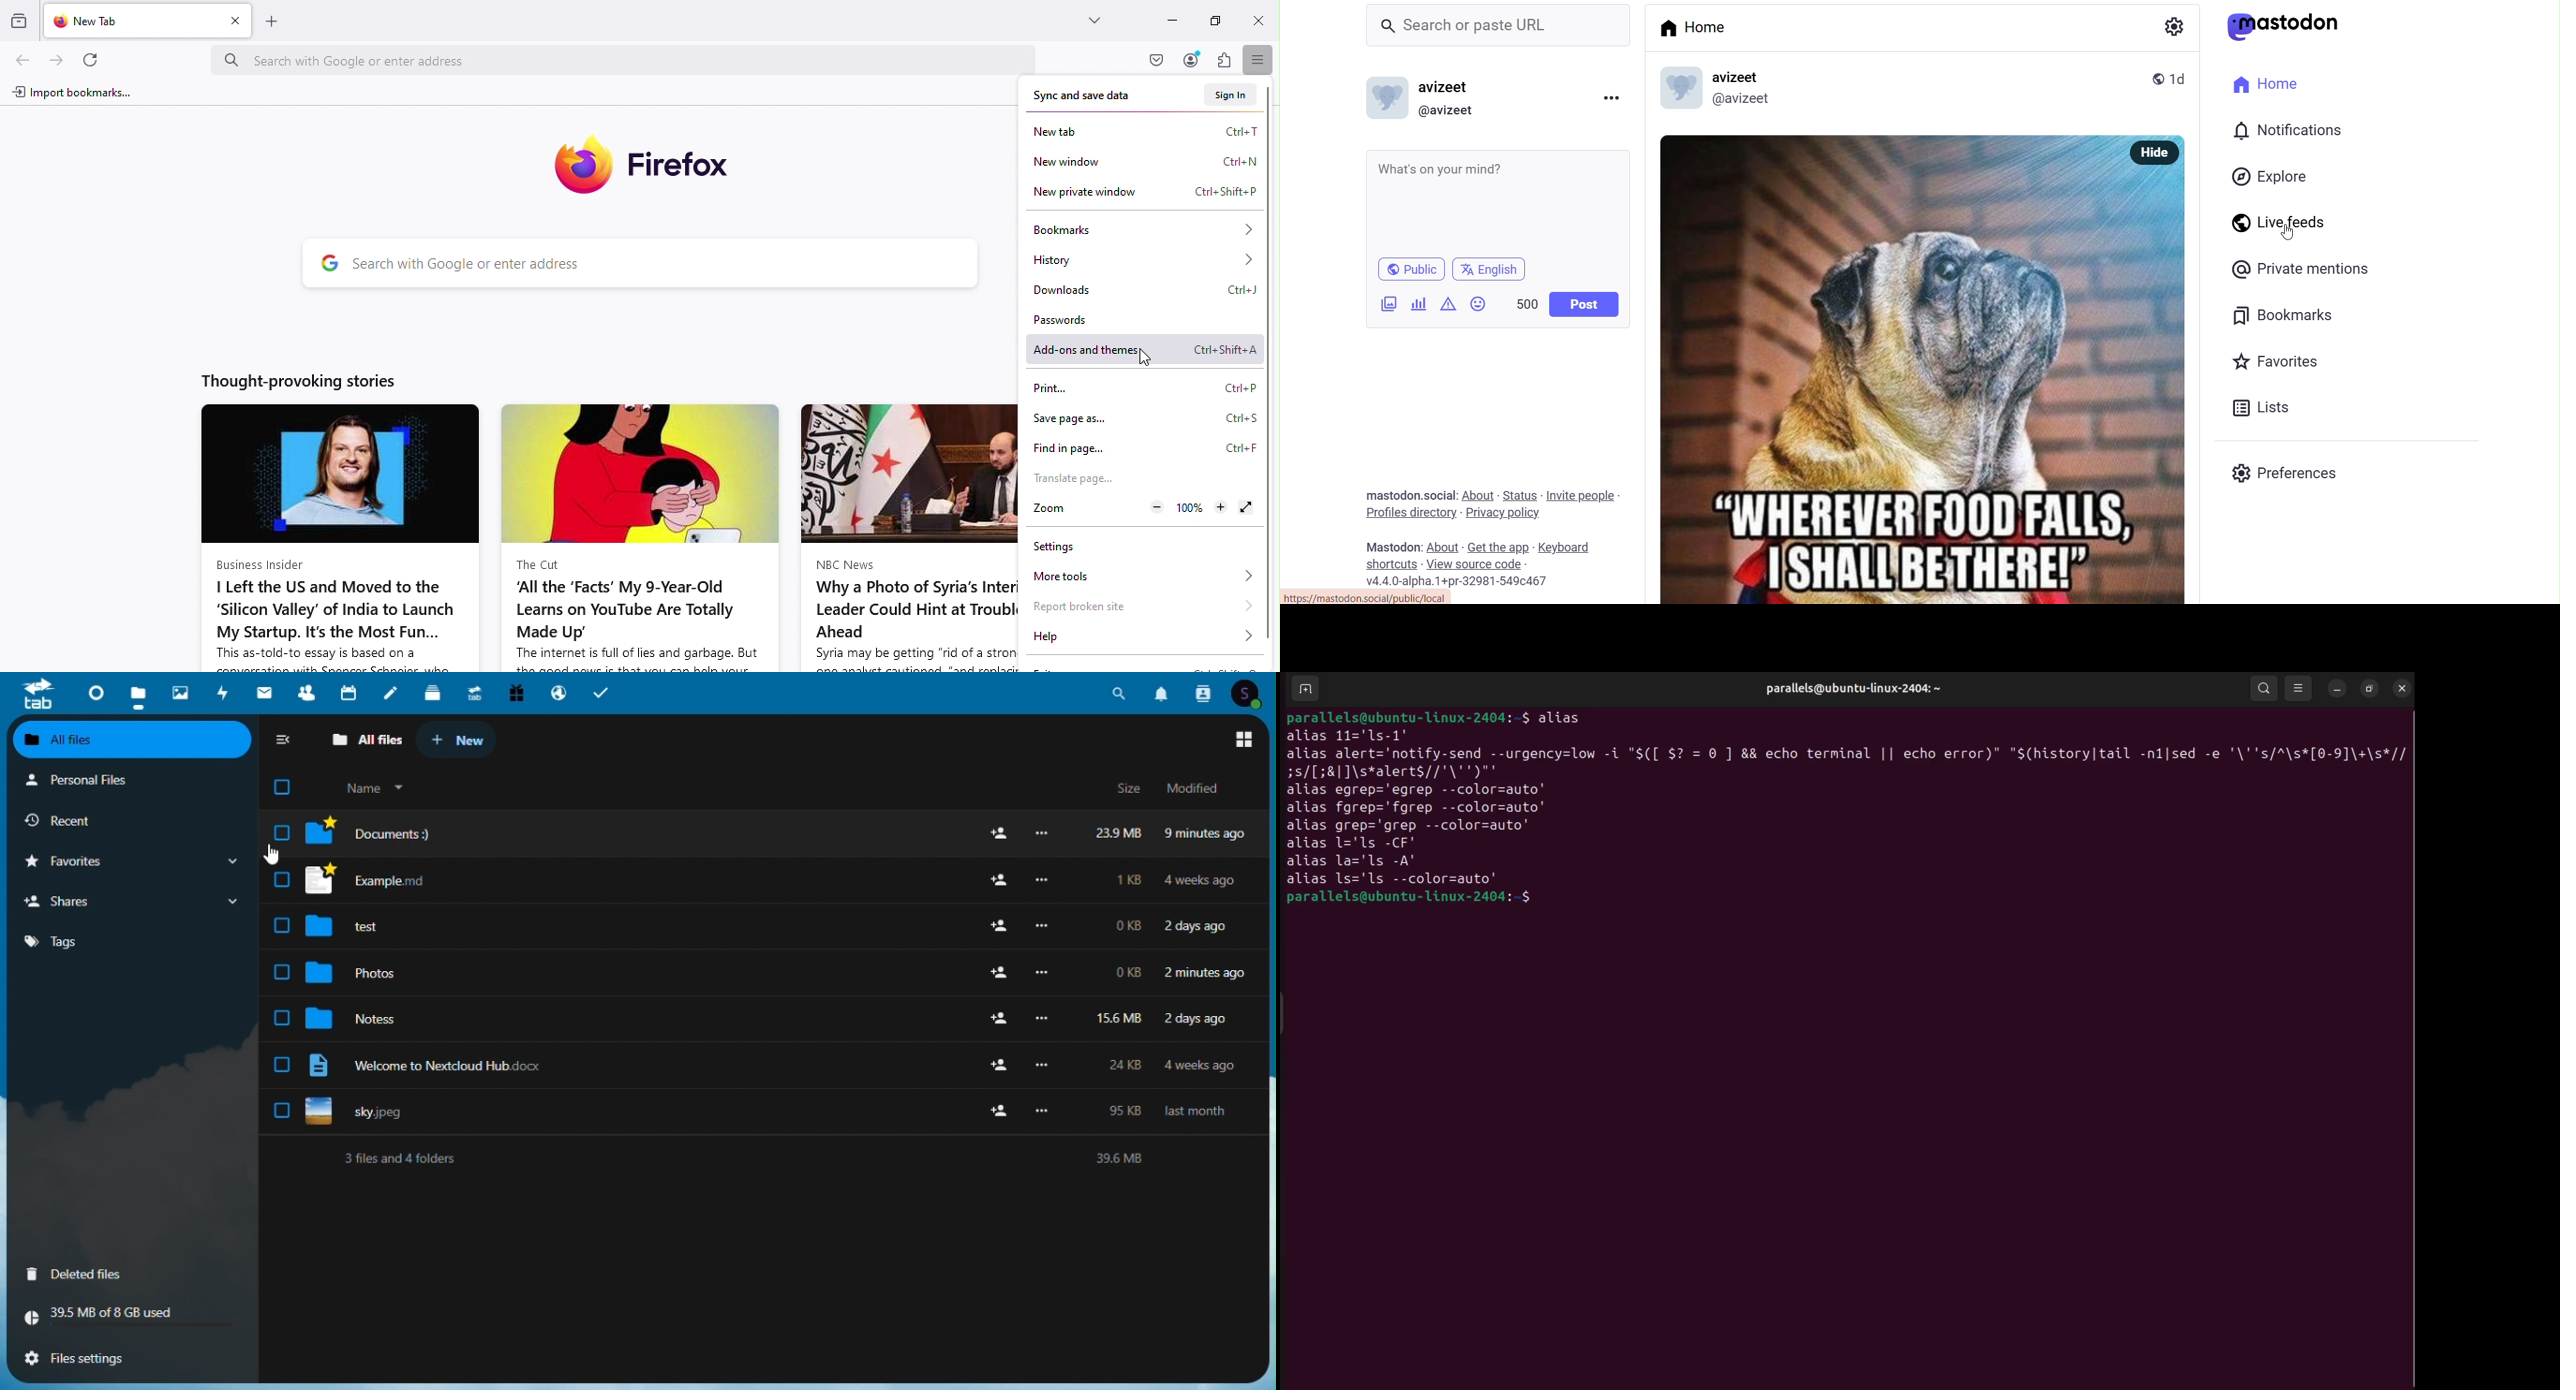 This screenshot has height=1400, width=2576. What do you see at coordinates (126, 904) in the screenshot?
I see `Shares` at bounding box center [126, 904].